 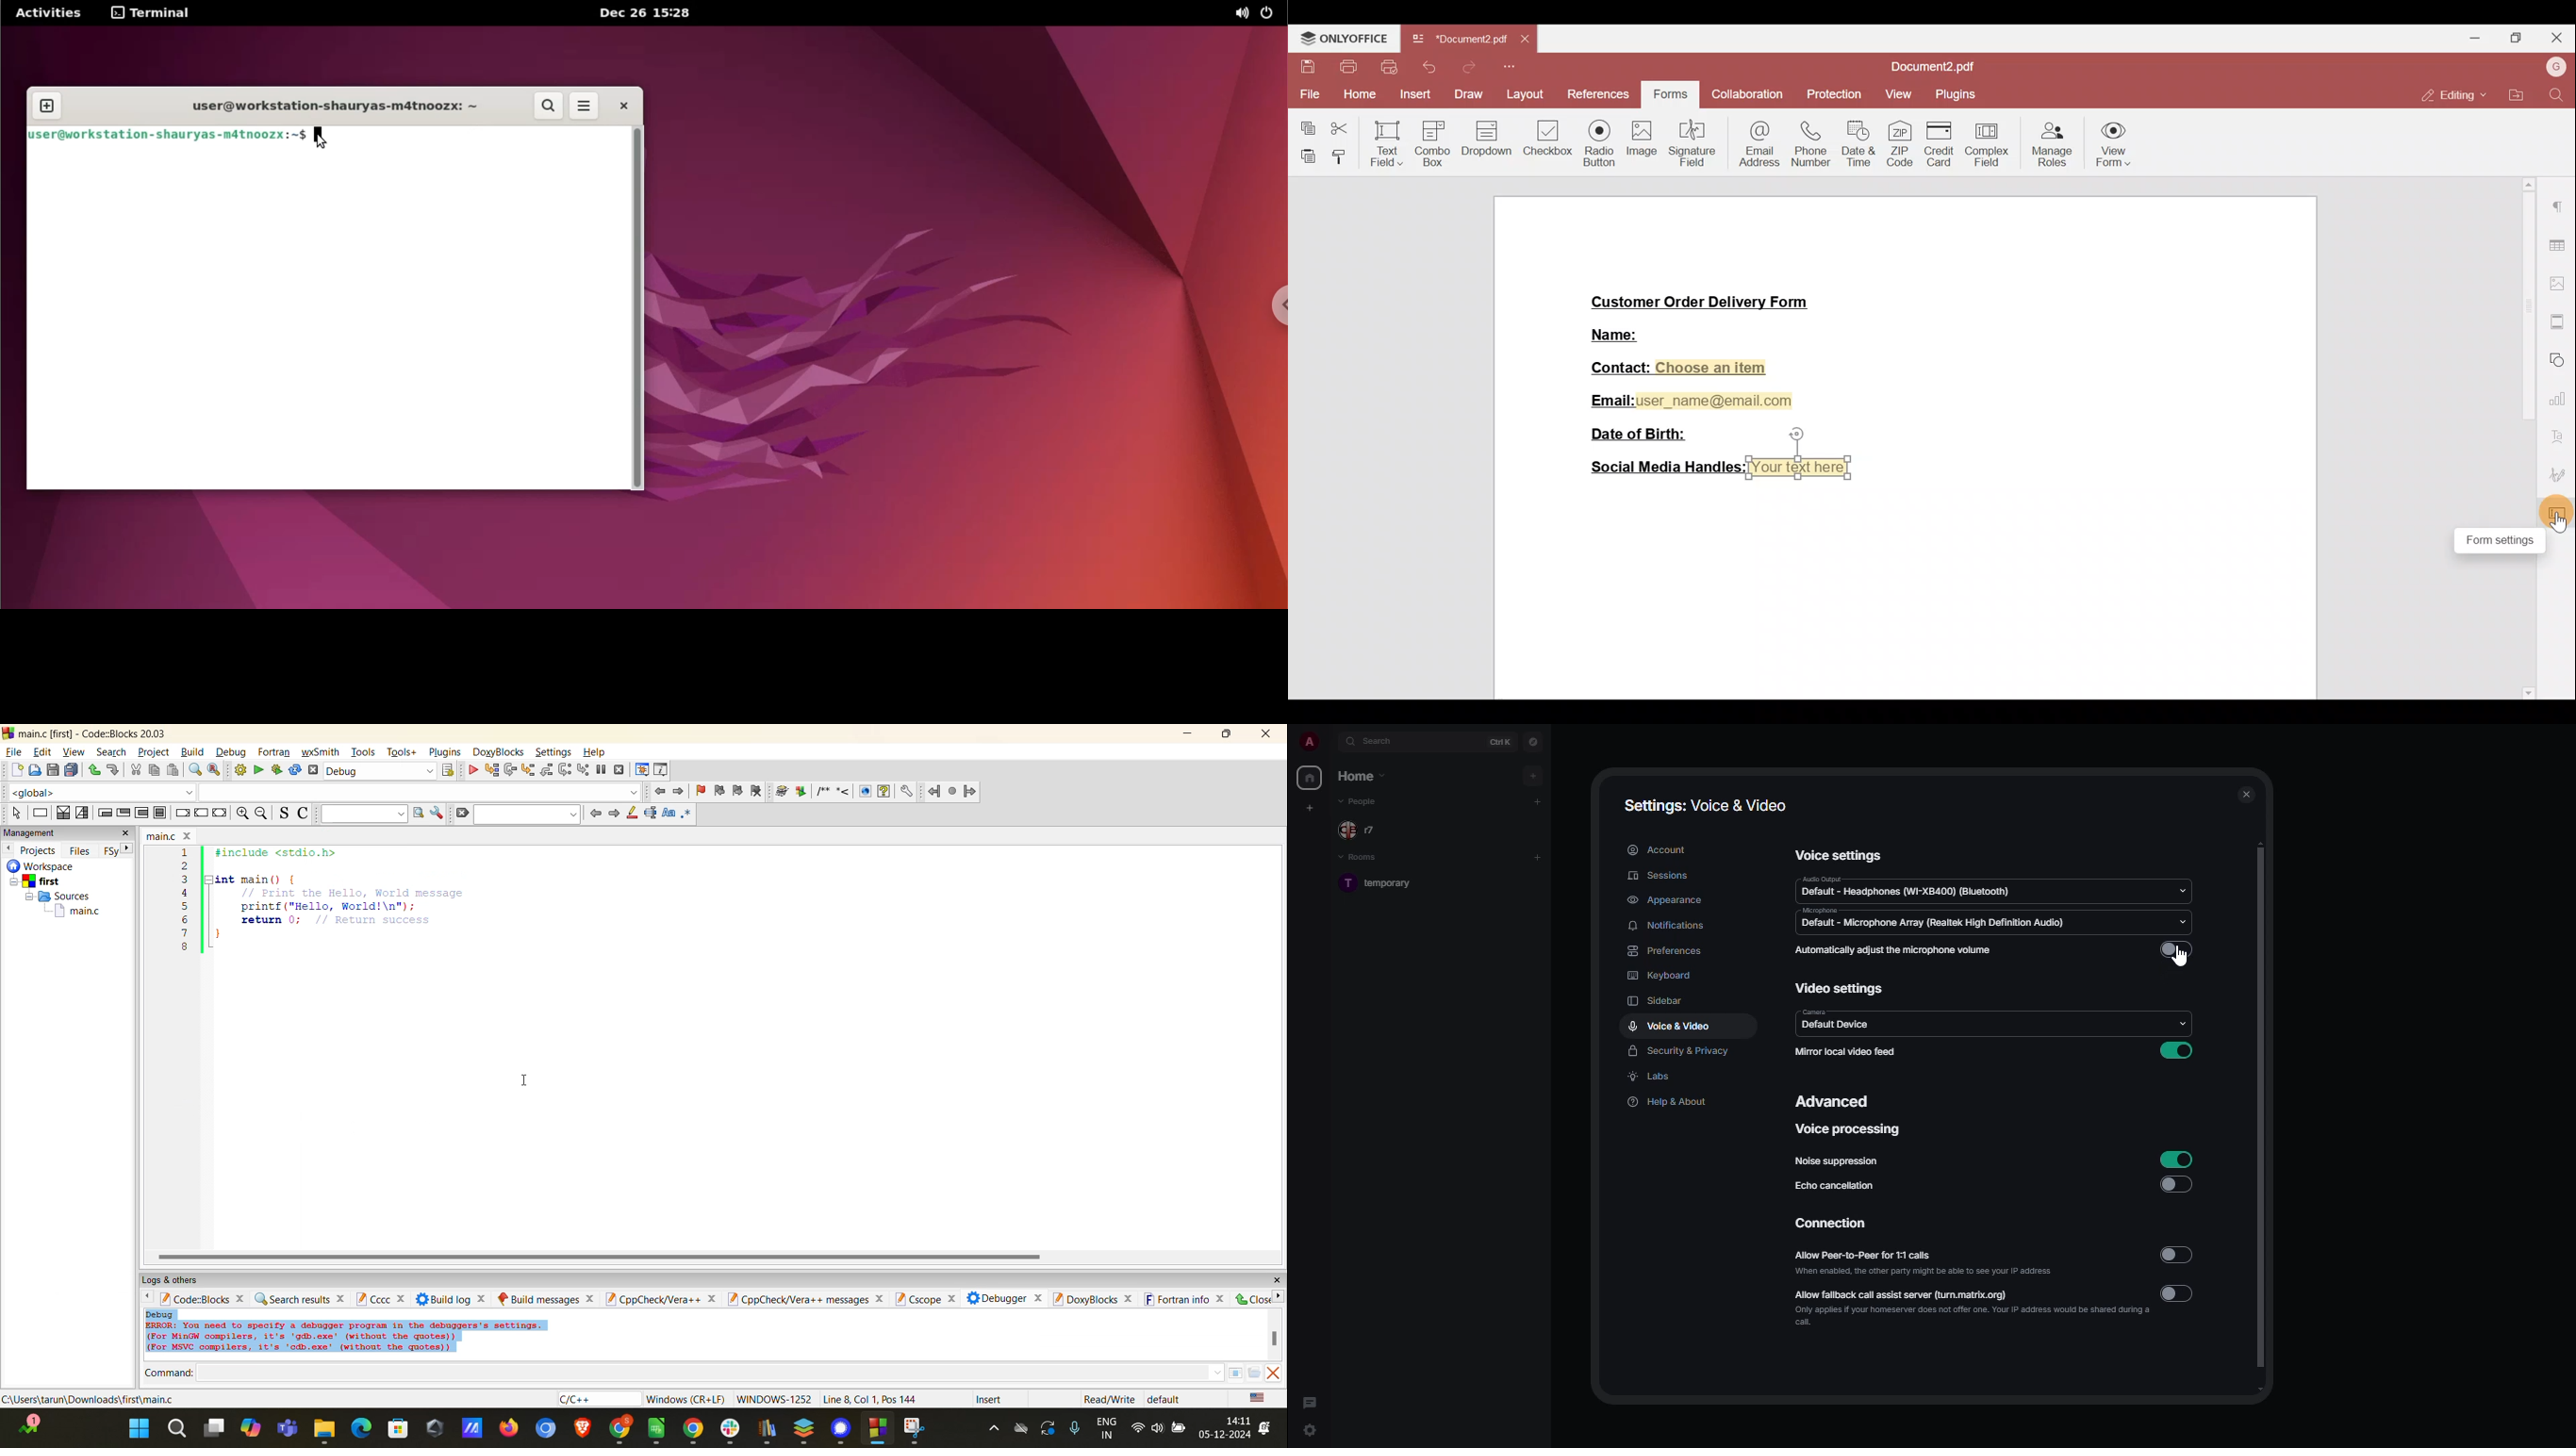 I want to click on file name, so click(x=178, y=837).